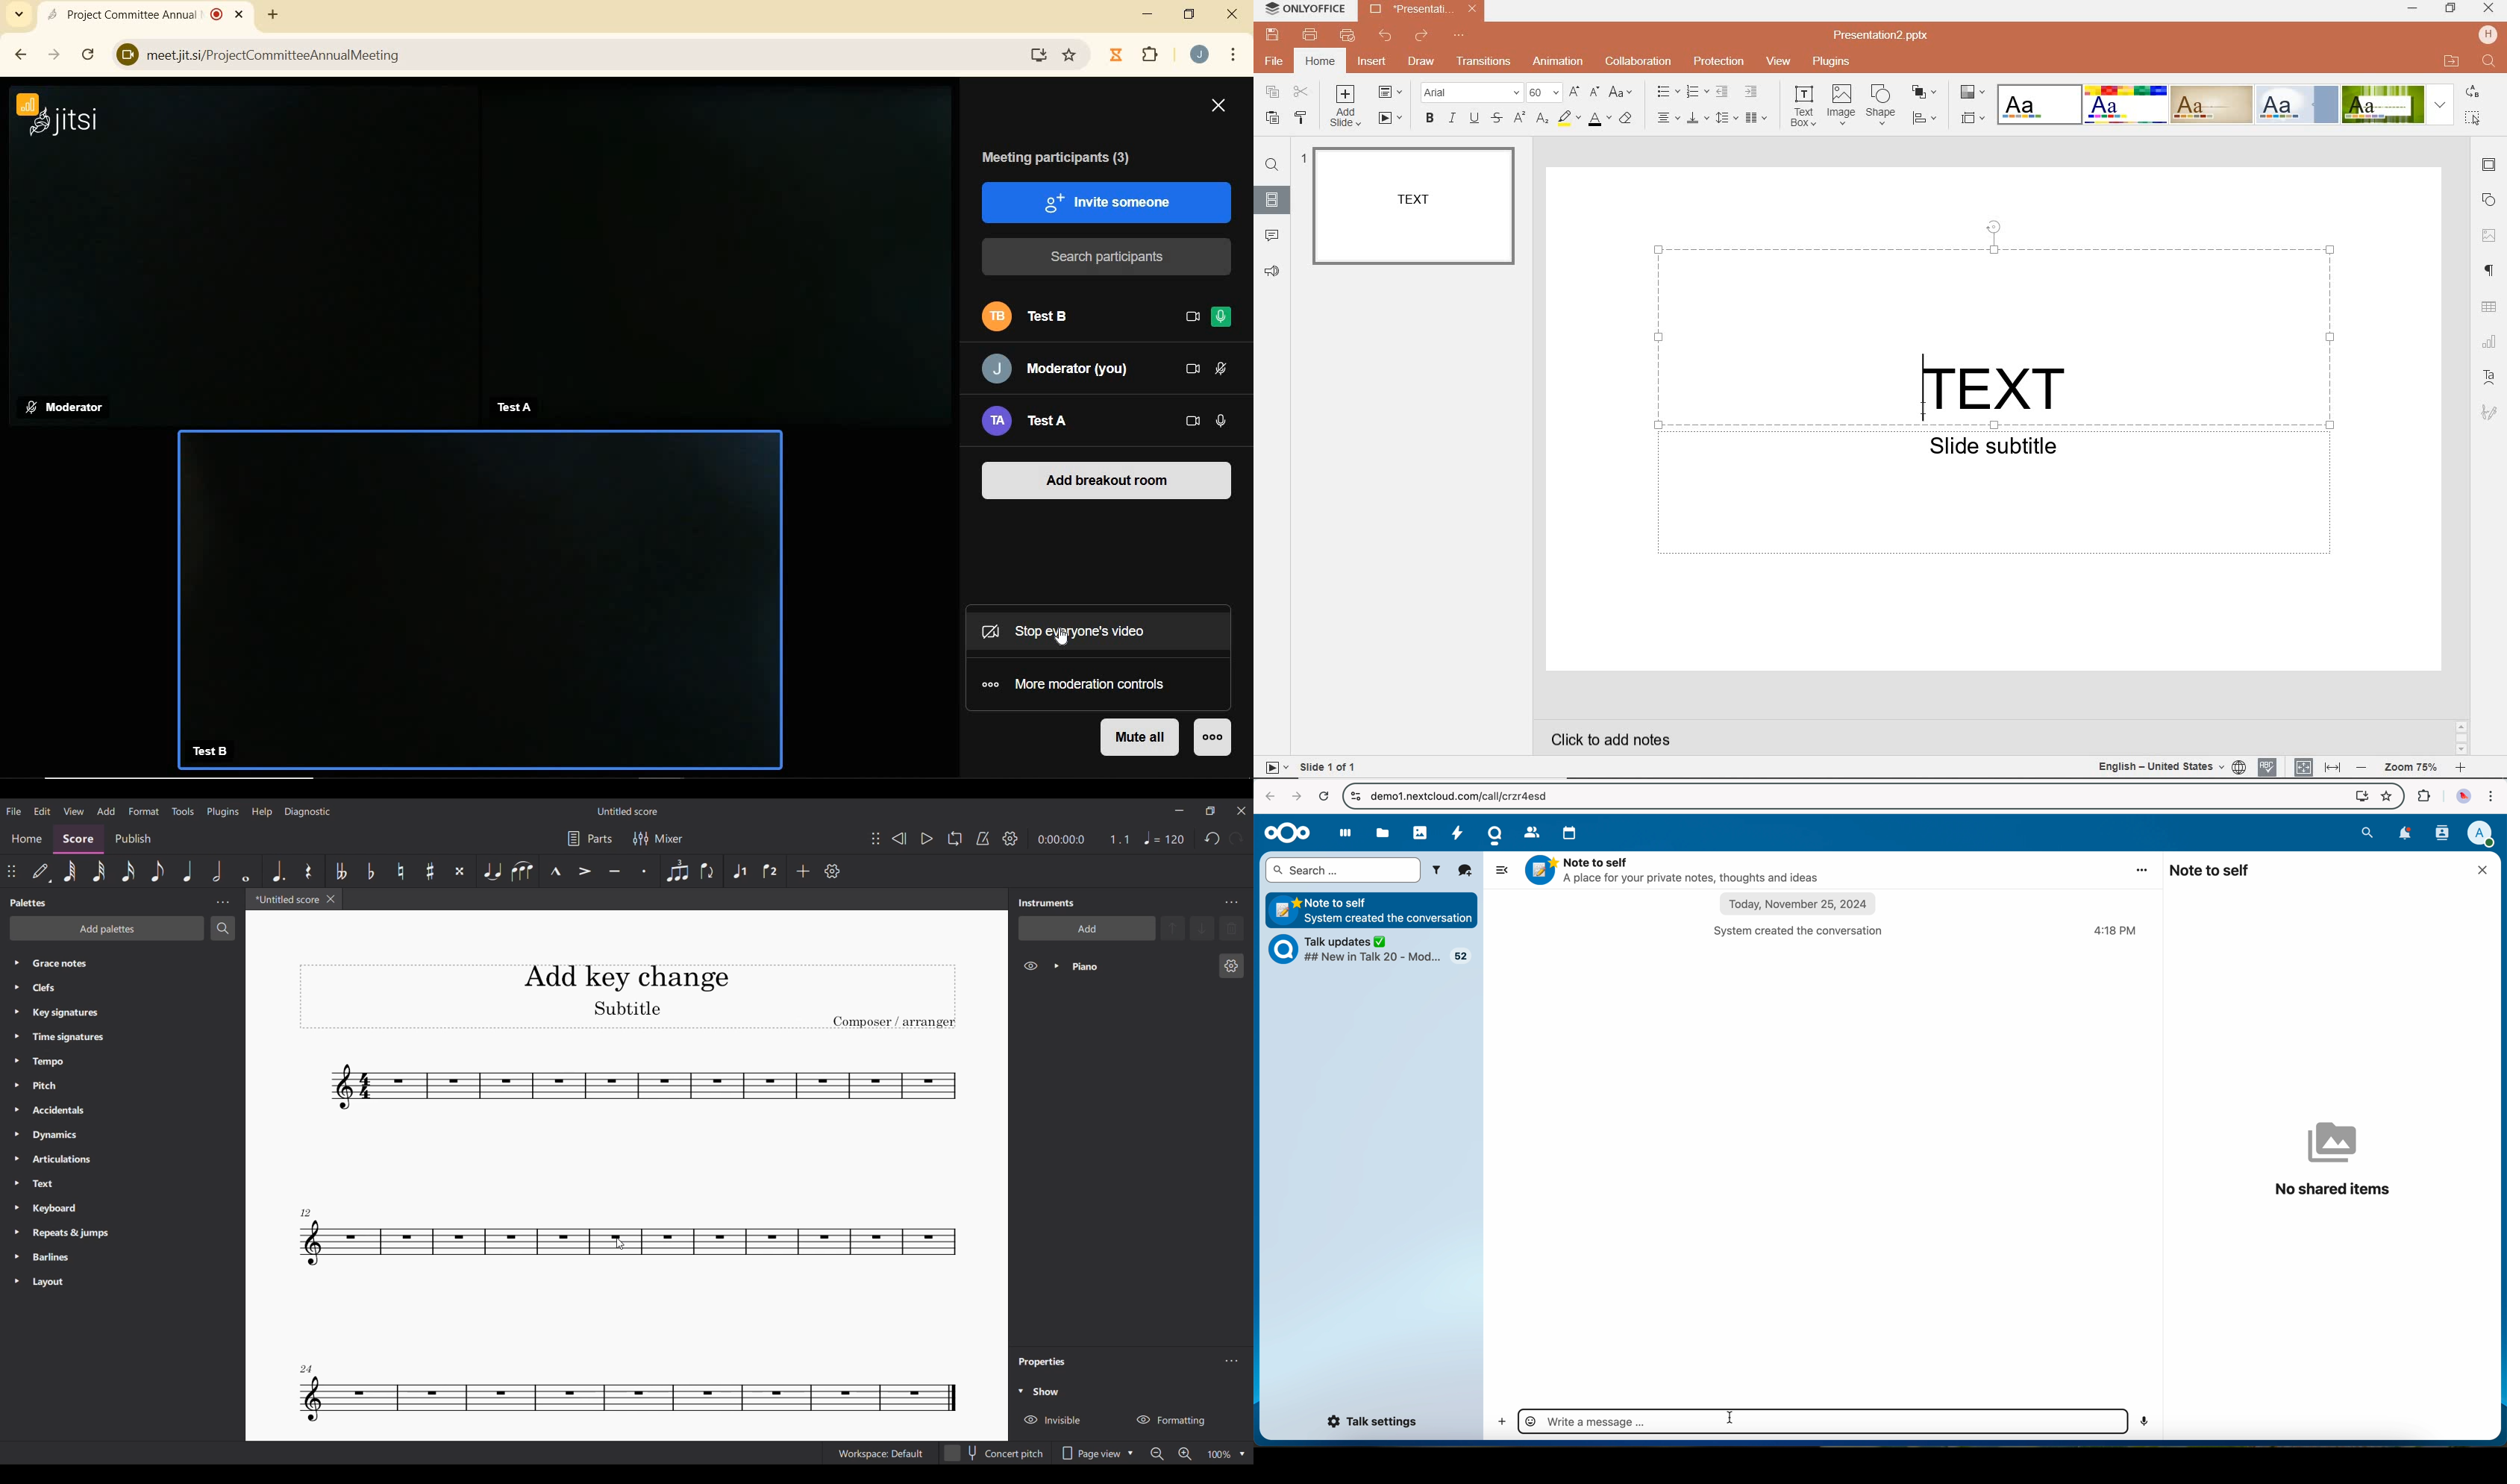 The width and height of the screenshot is (2520, 1484). What do you see at coordinates (1190, 15) in the screenshot?
I see `RESTORE DOWN` at bounding box center [1190, 15].